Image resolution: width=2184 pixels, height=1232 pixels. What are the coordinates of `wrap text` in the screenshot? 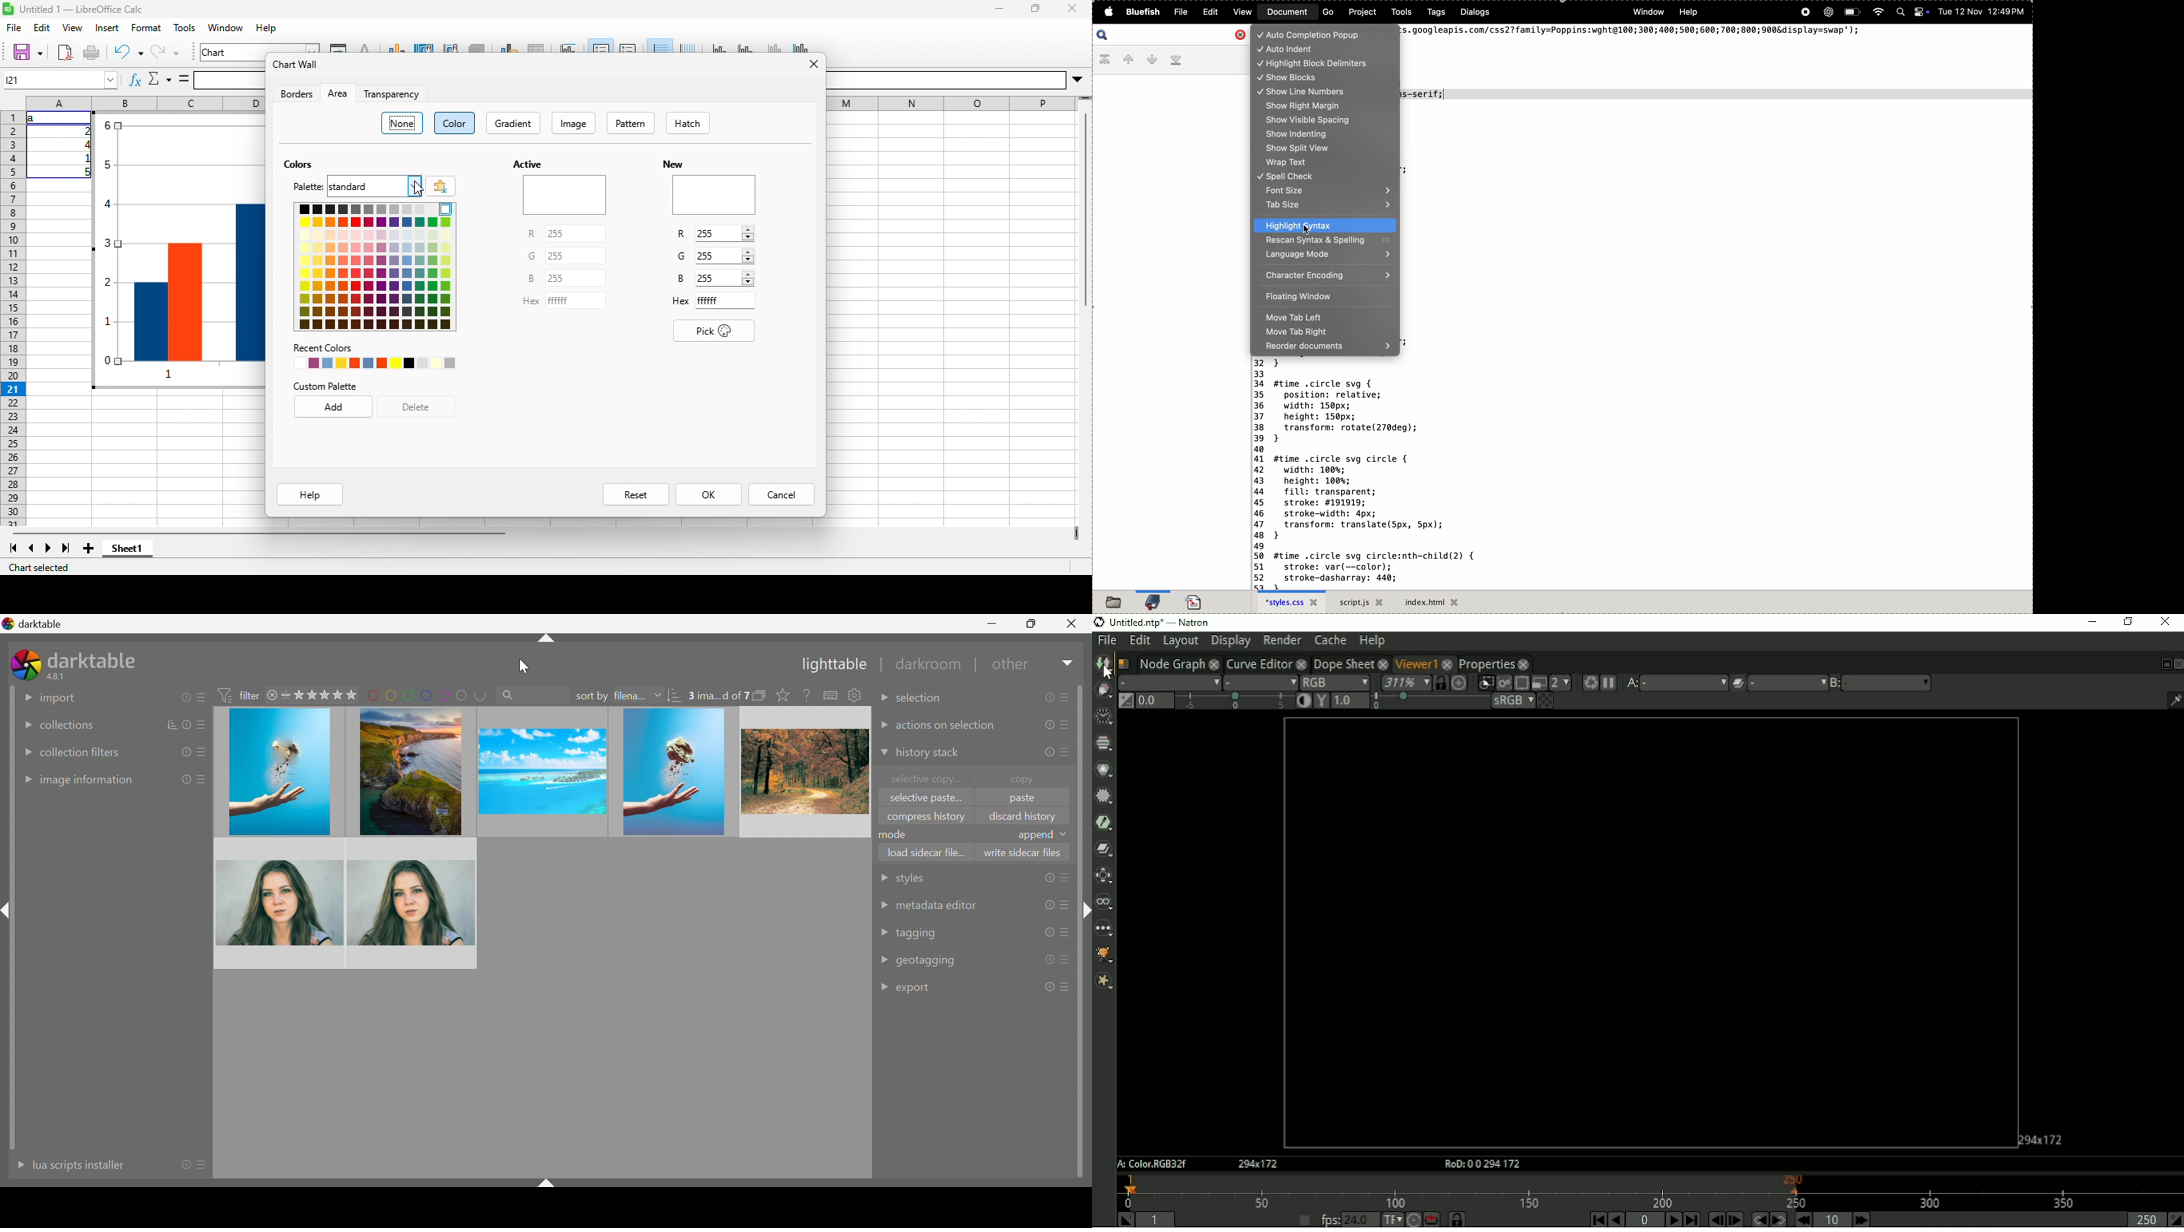 It's located at (1324, 162).